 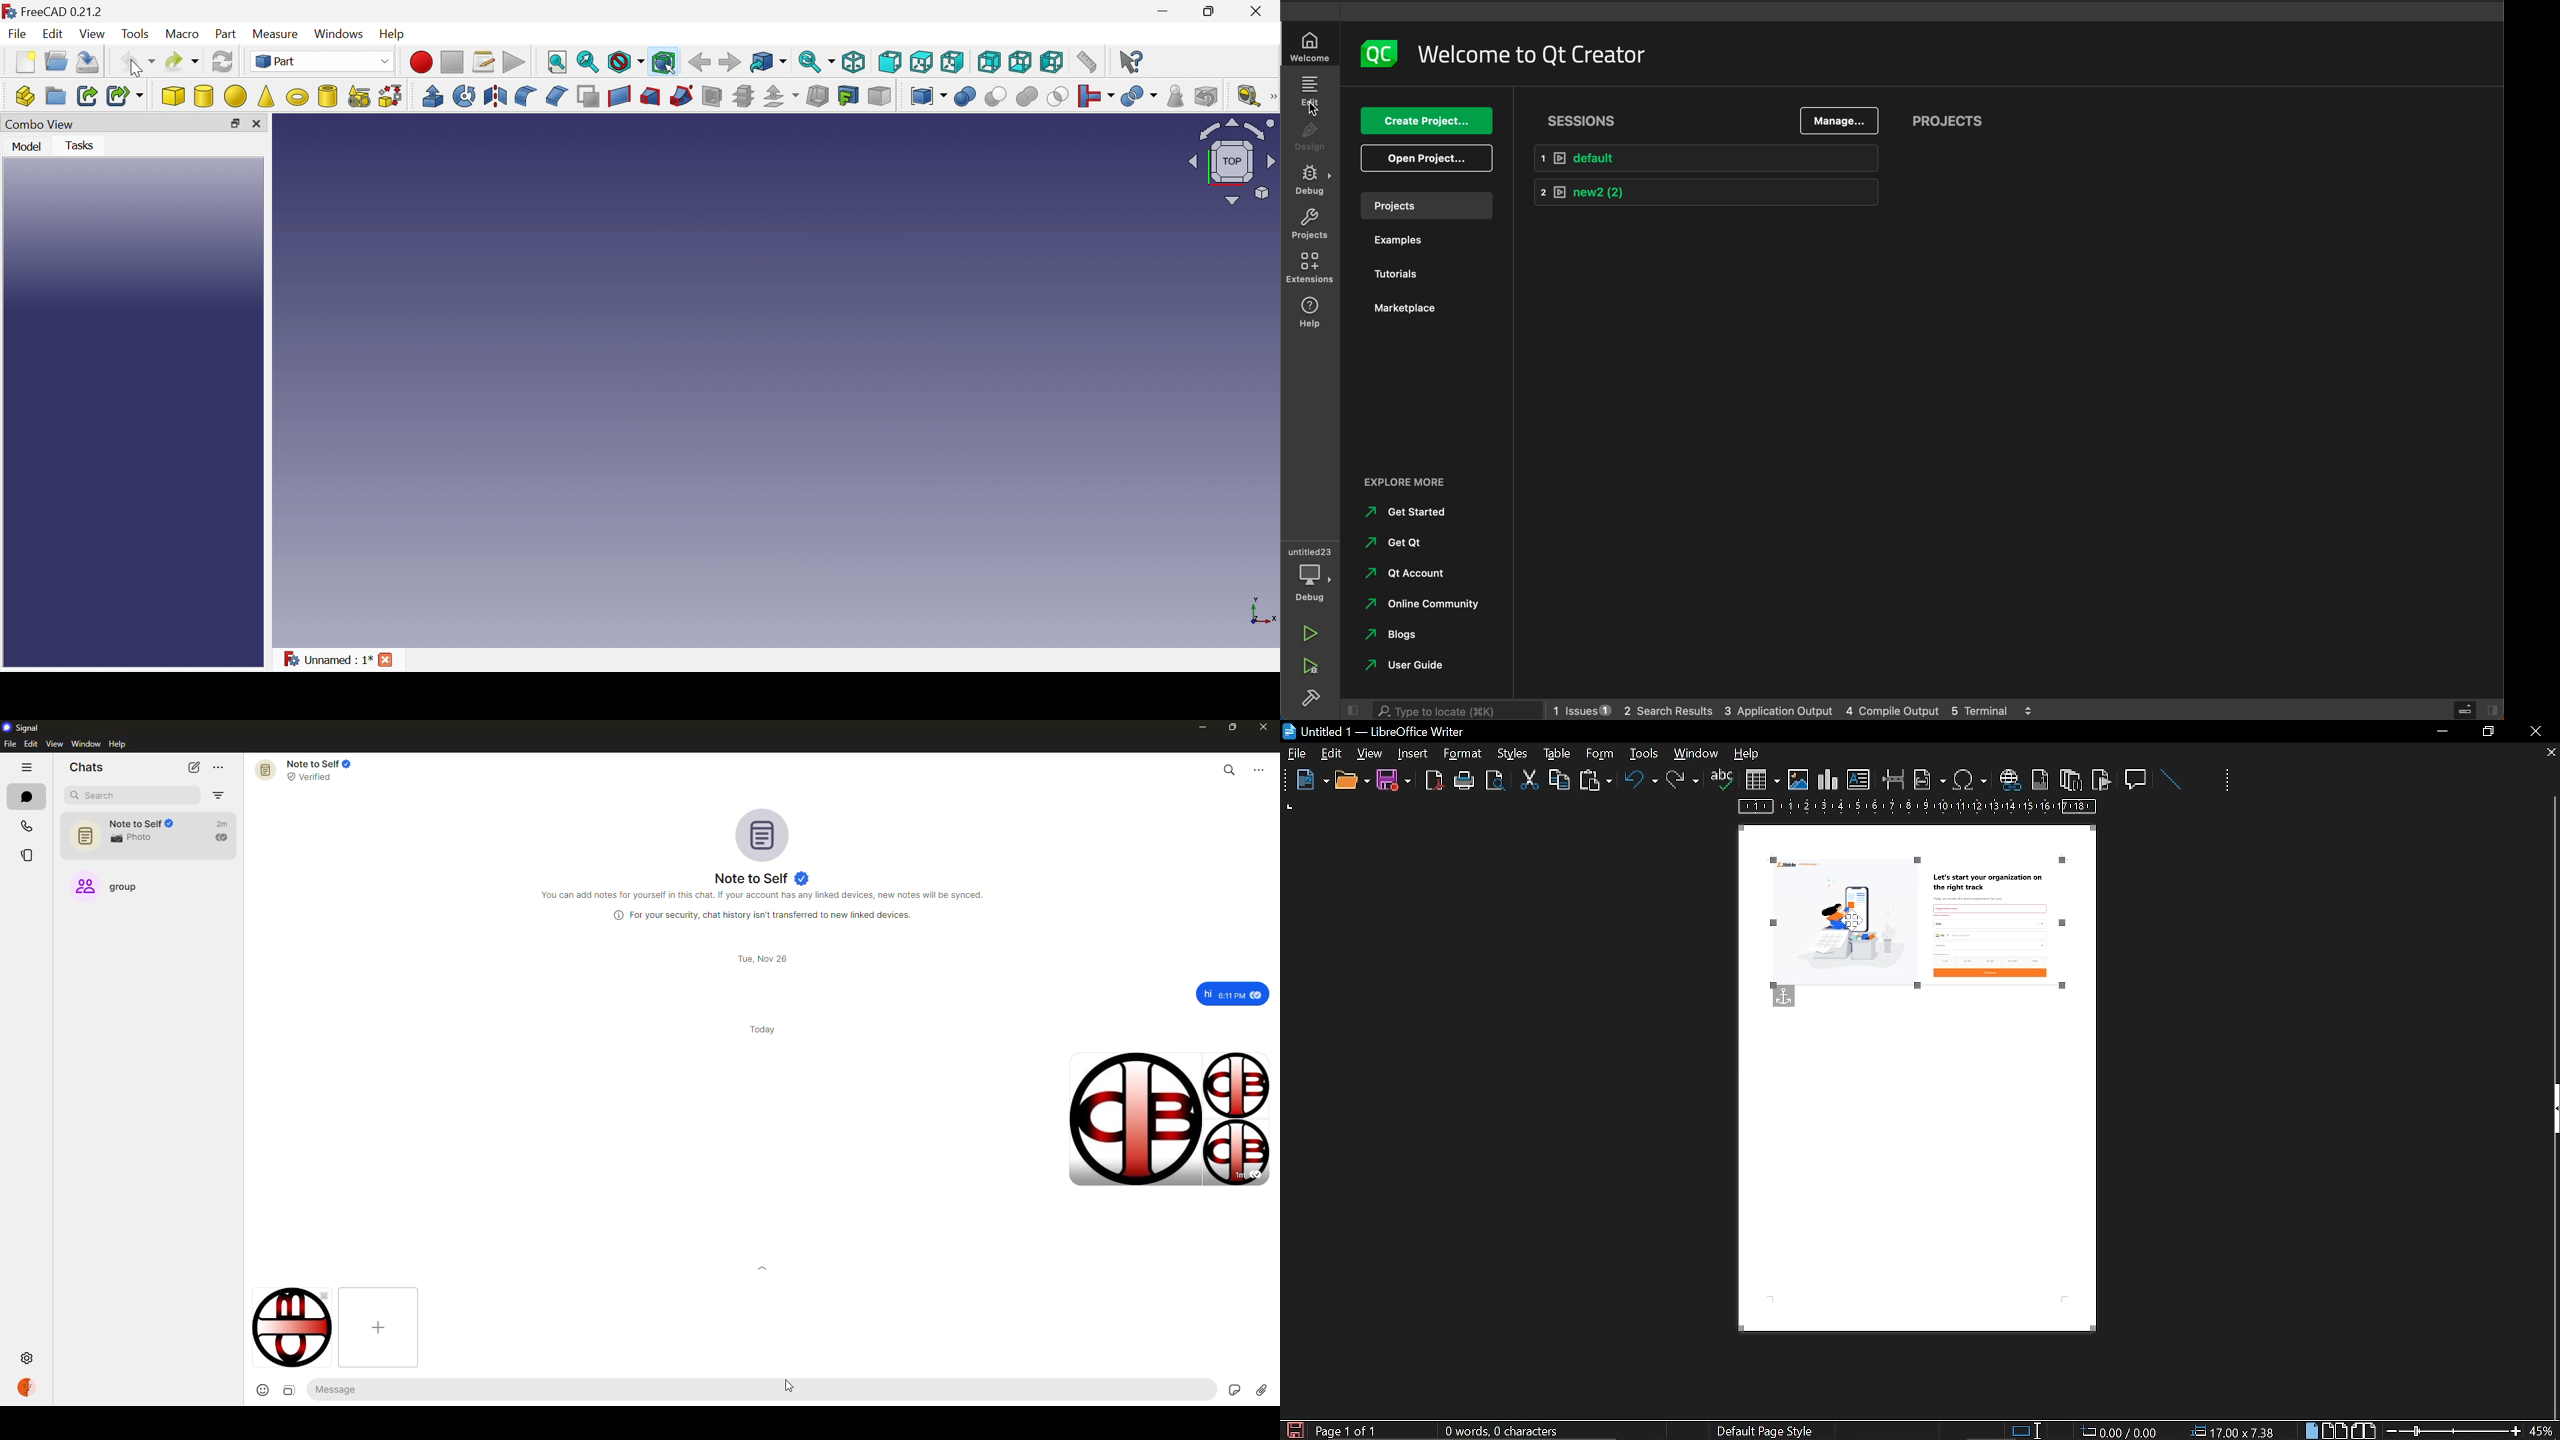 What do you see at coordinates (182, 35) in the screenshot?
I see `Macro` at bounding box center [182, 35].